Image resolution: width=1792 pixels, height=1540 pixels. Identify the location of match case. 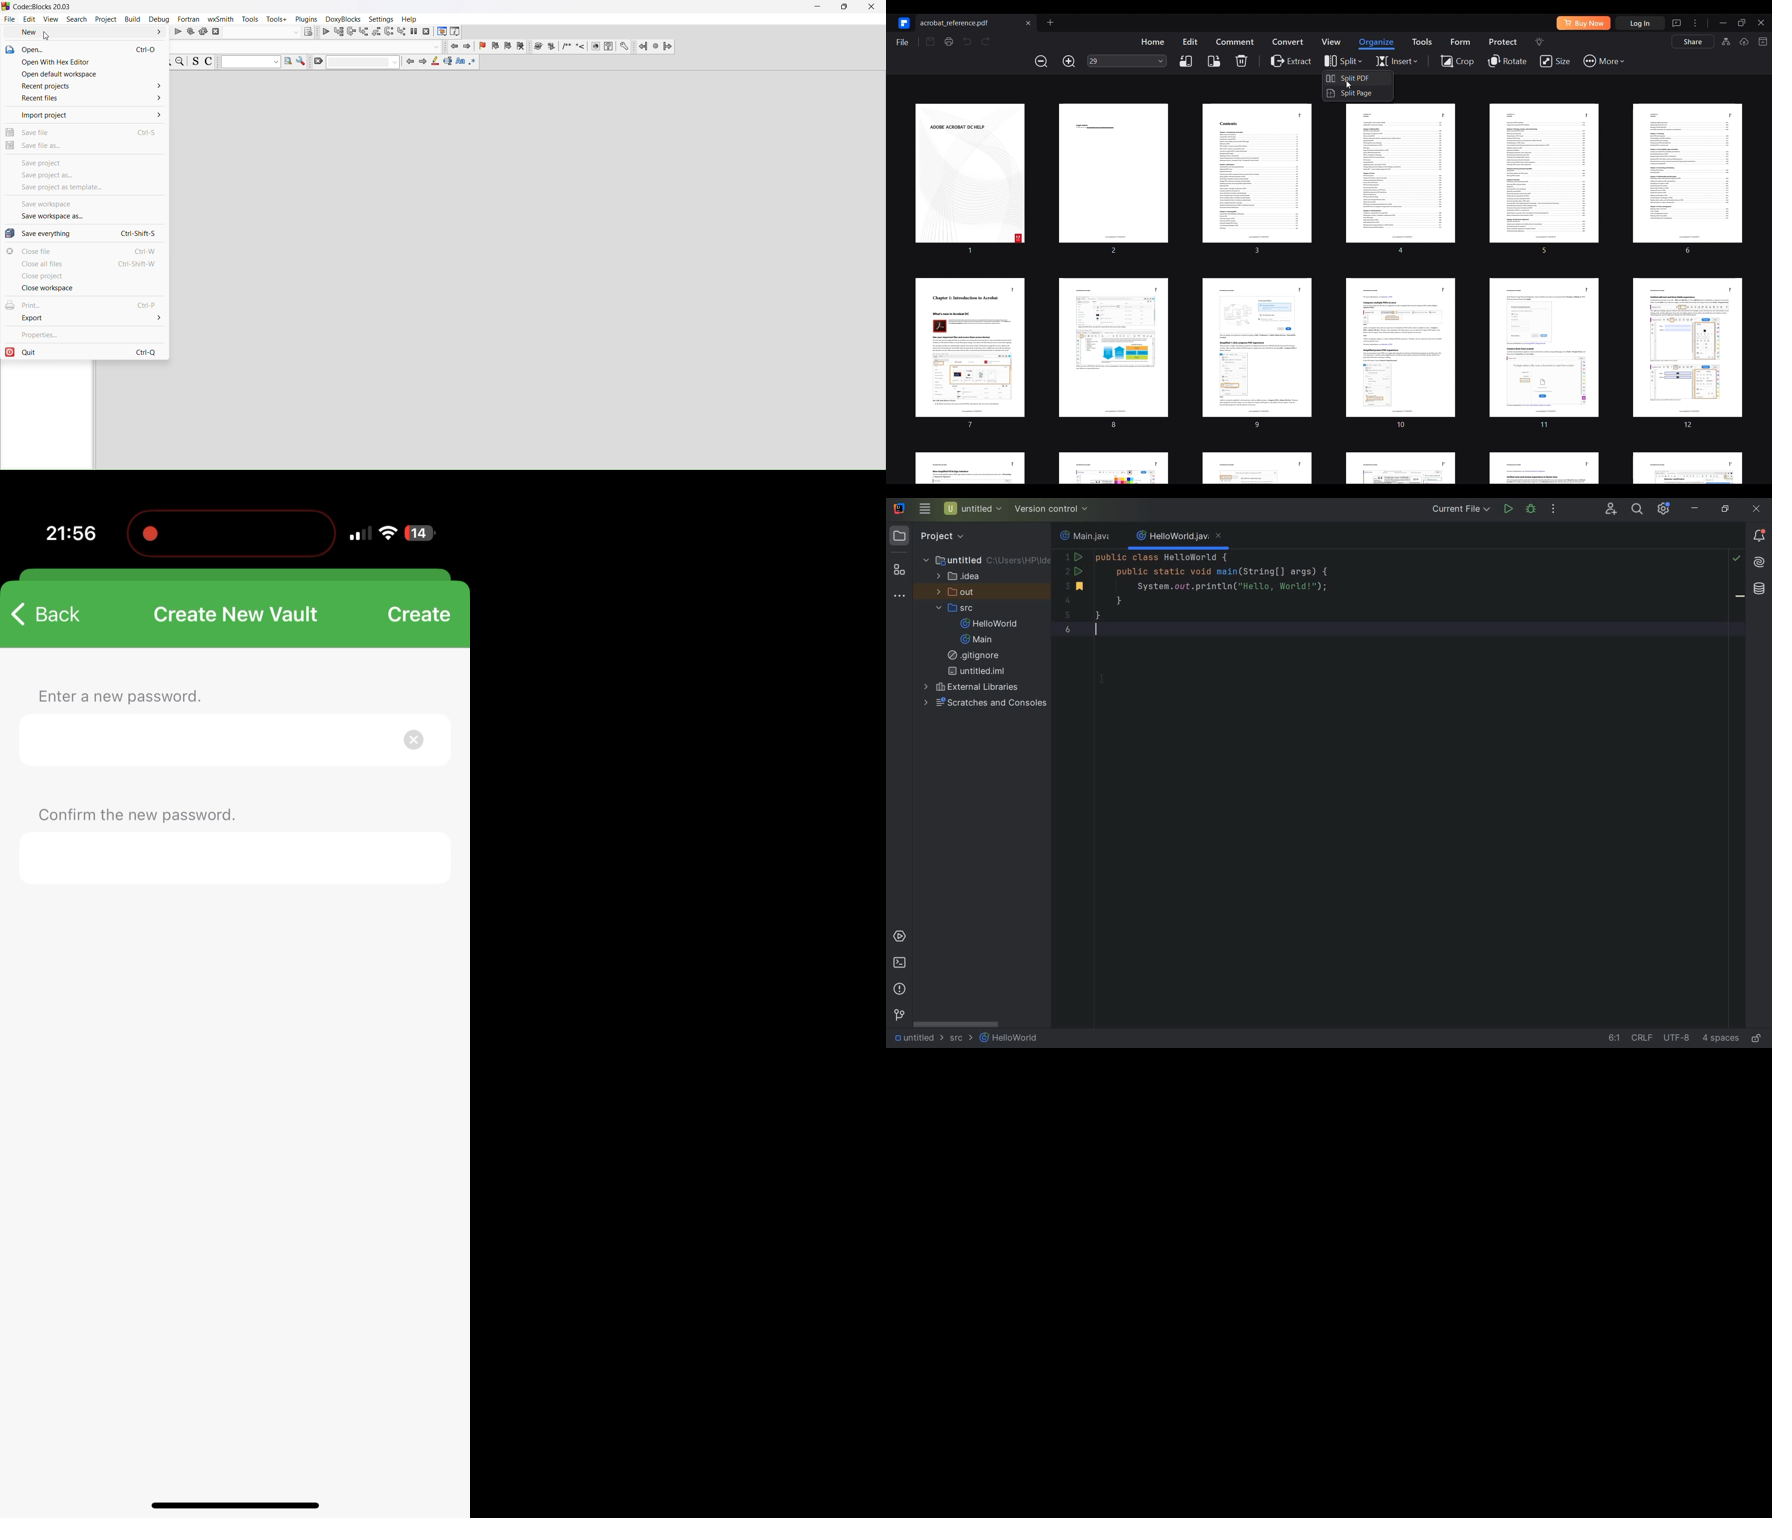
(460, 63).